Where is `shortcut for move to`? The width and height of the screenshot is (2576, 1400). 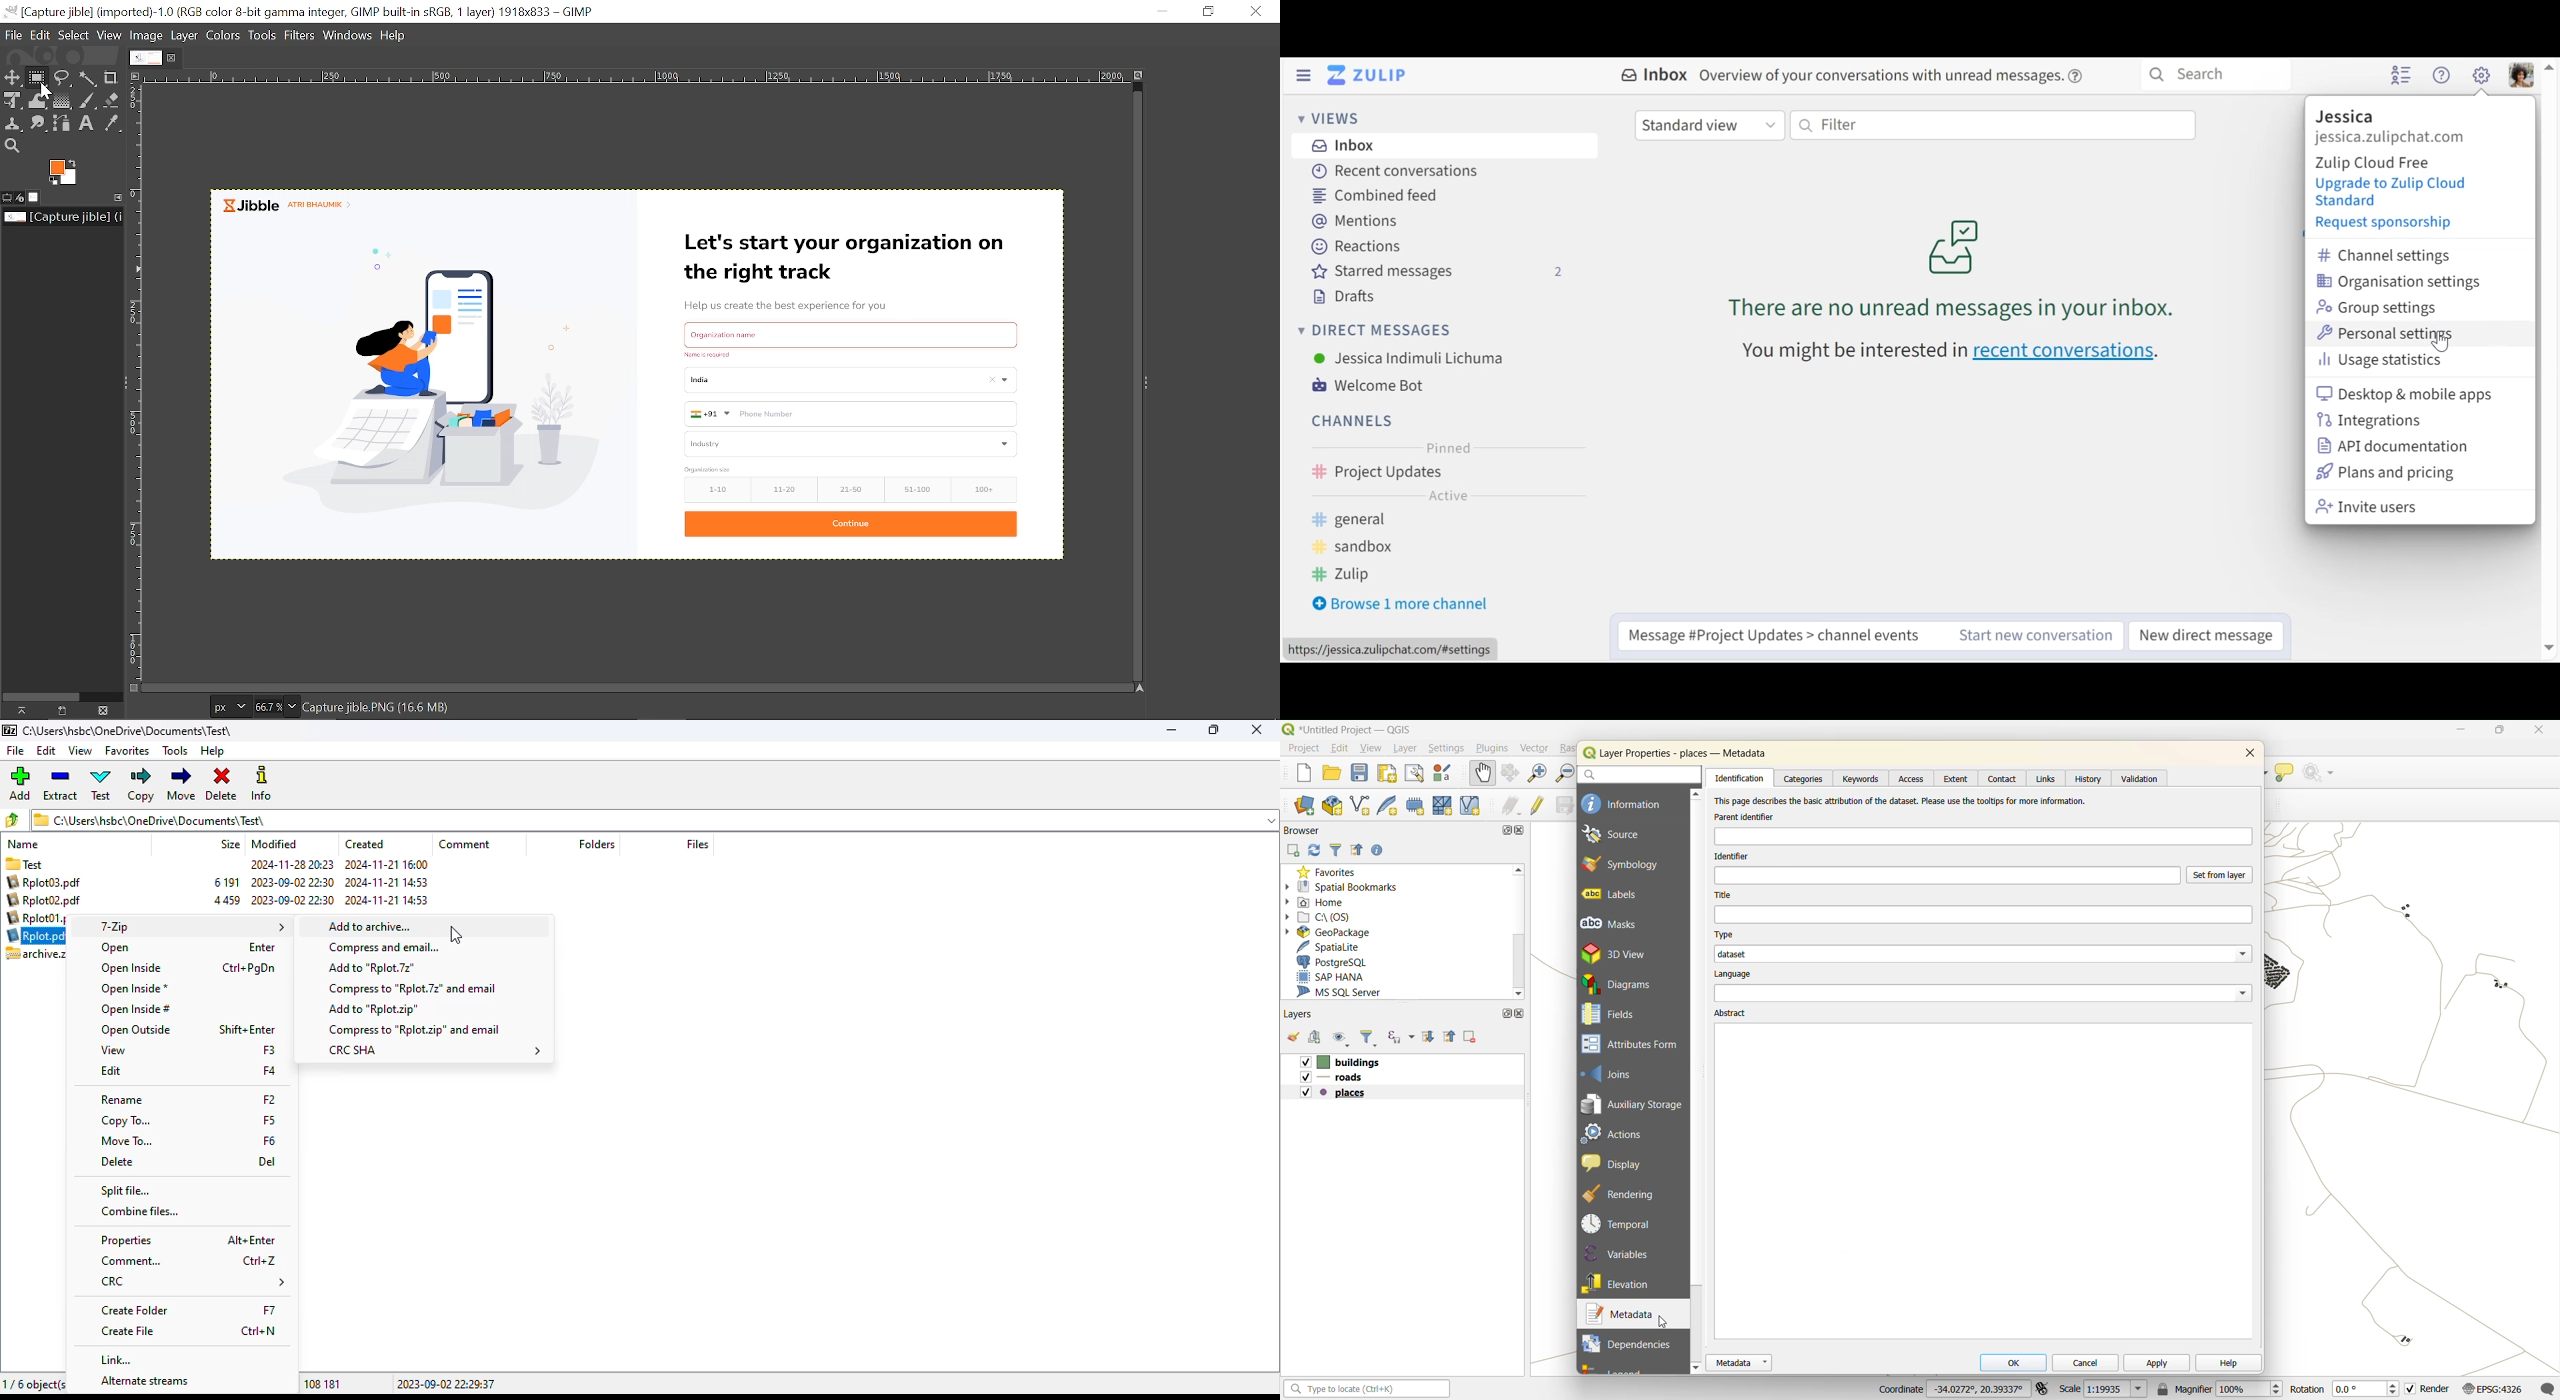
shortcut for move to is located at coordinates (271, 1142).